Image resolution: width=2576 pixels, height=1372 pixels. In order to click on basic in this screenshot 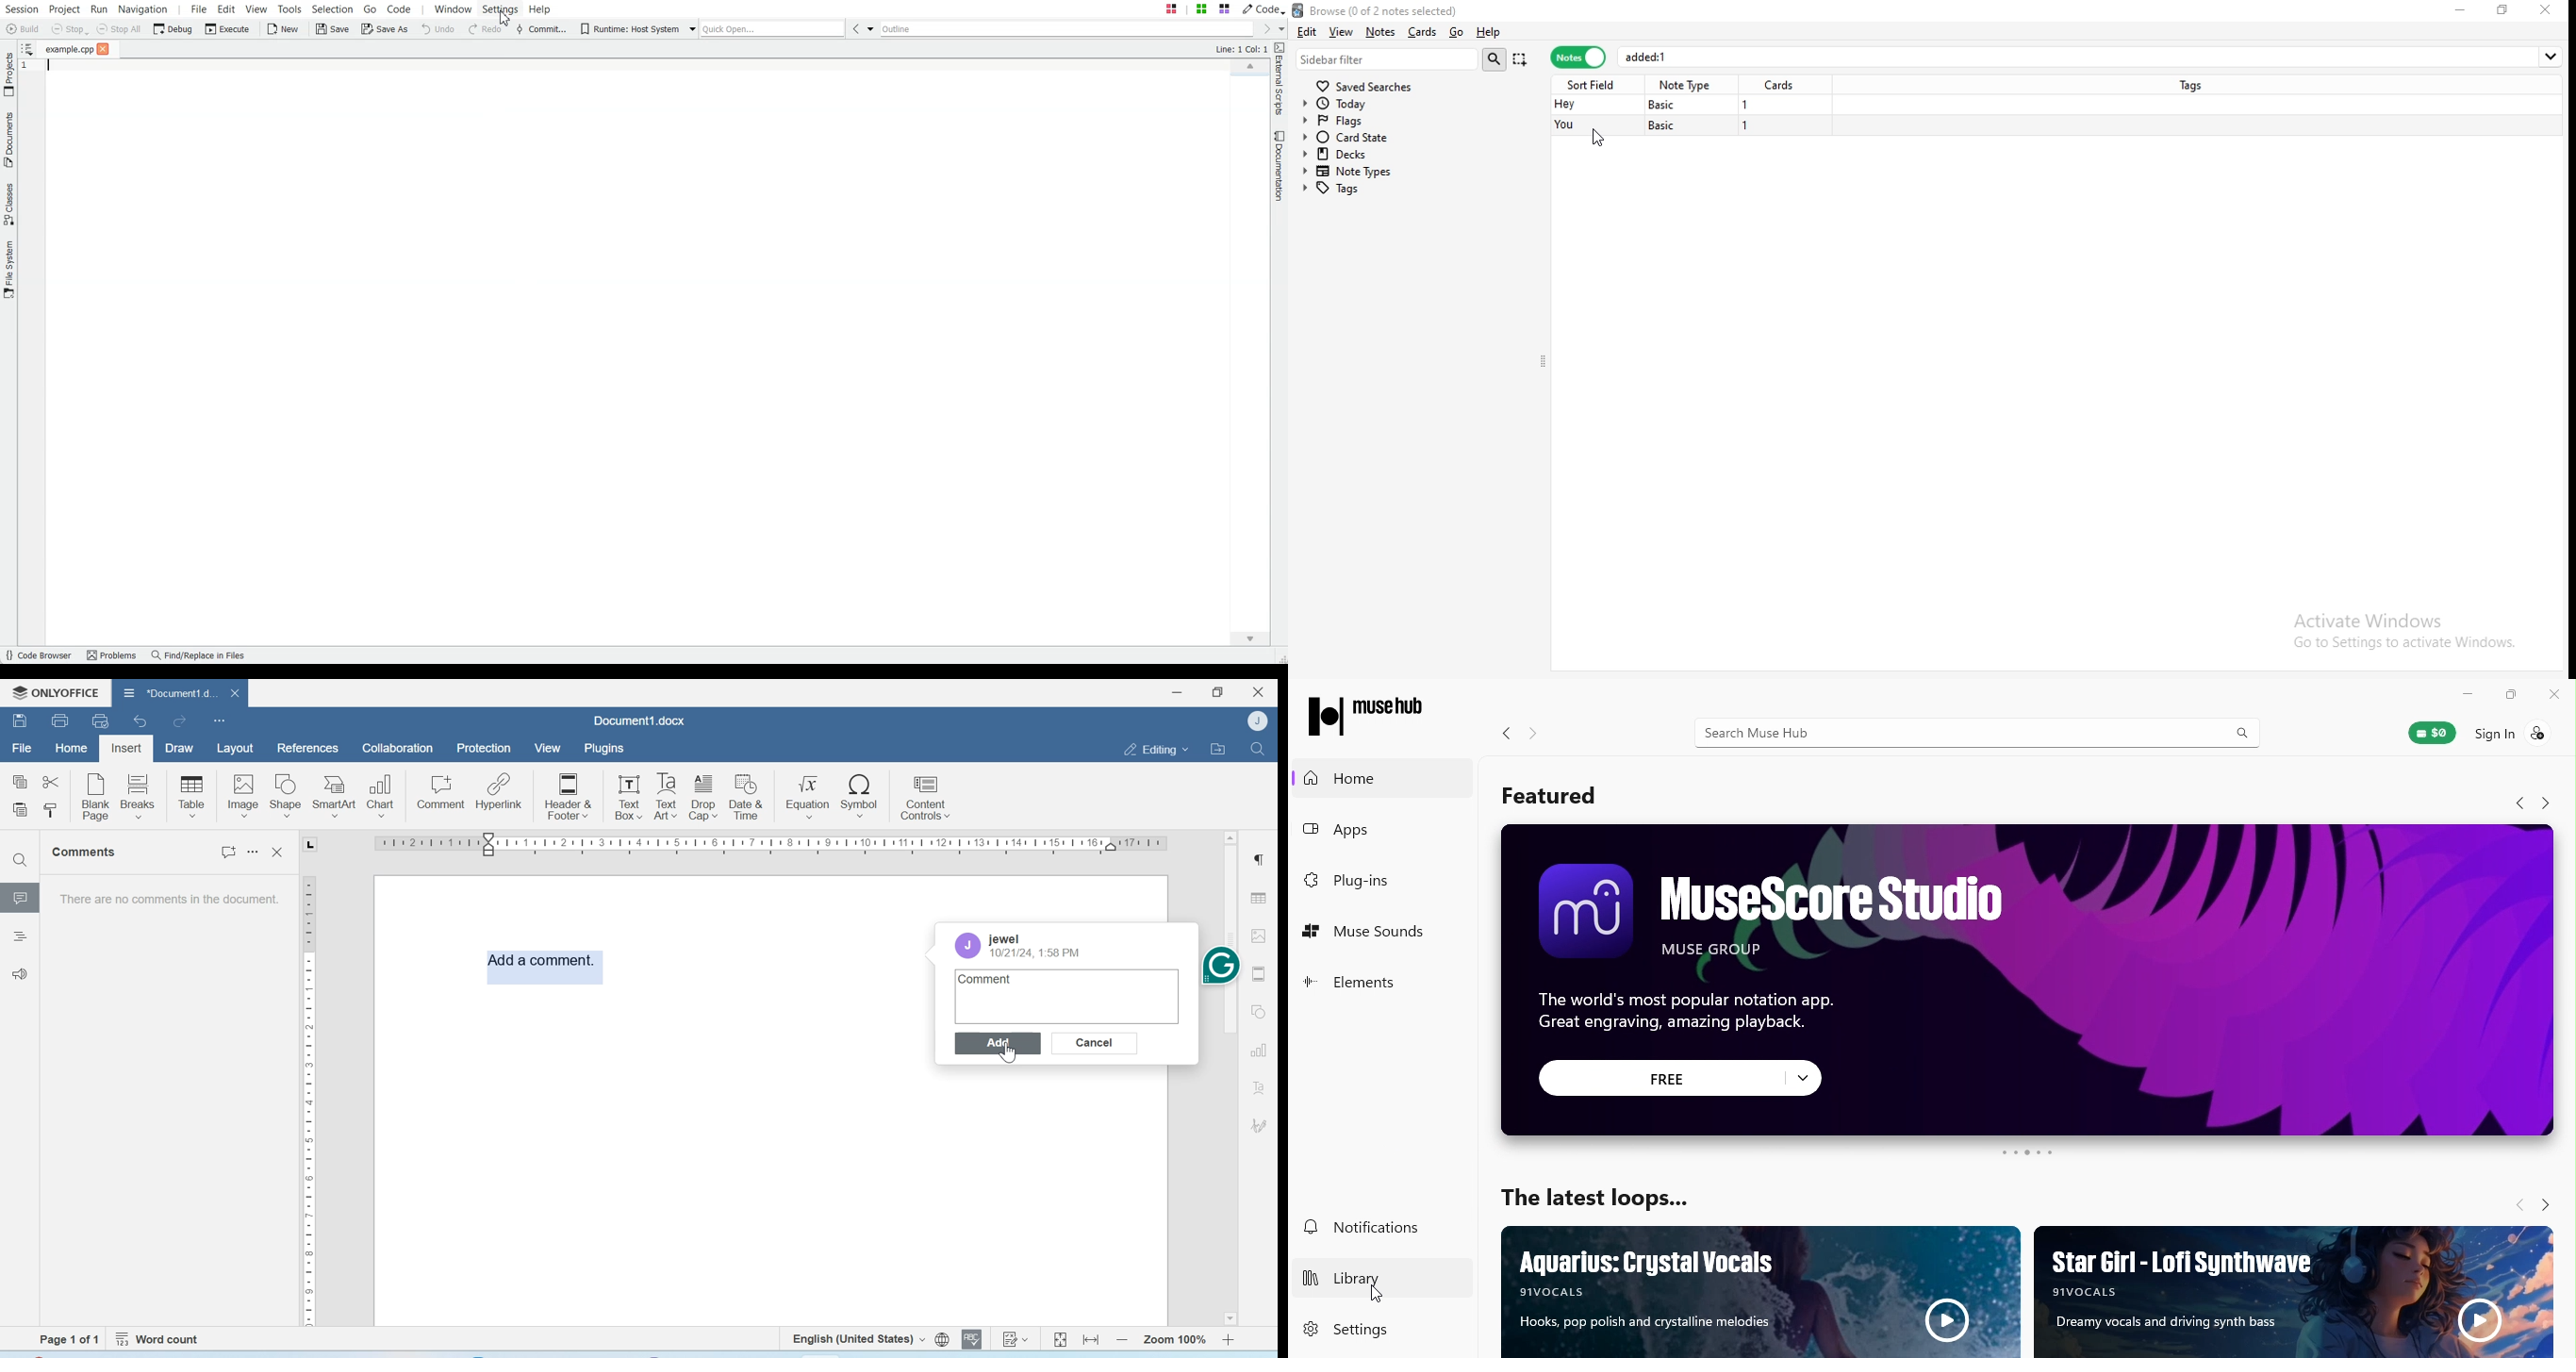, I will do `click(1664, 126)`.